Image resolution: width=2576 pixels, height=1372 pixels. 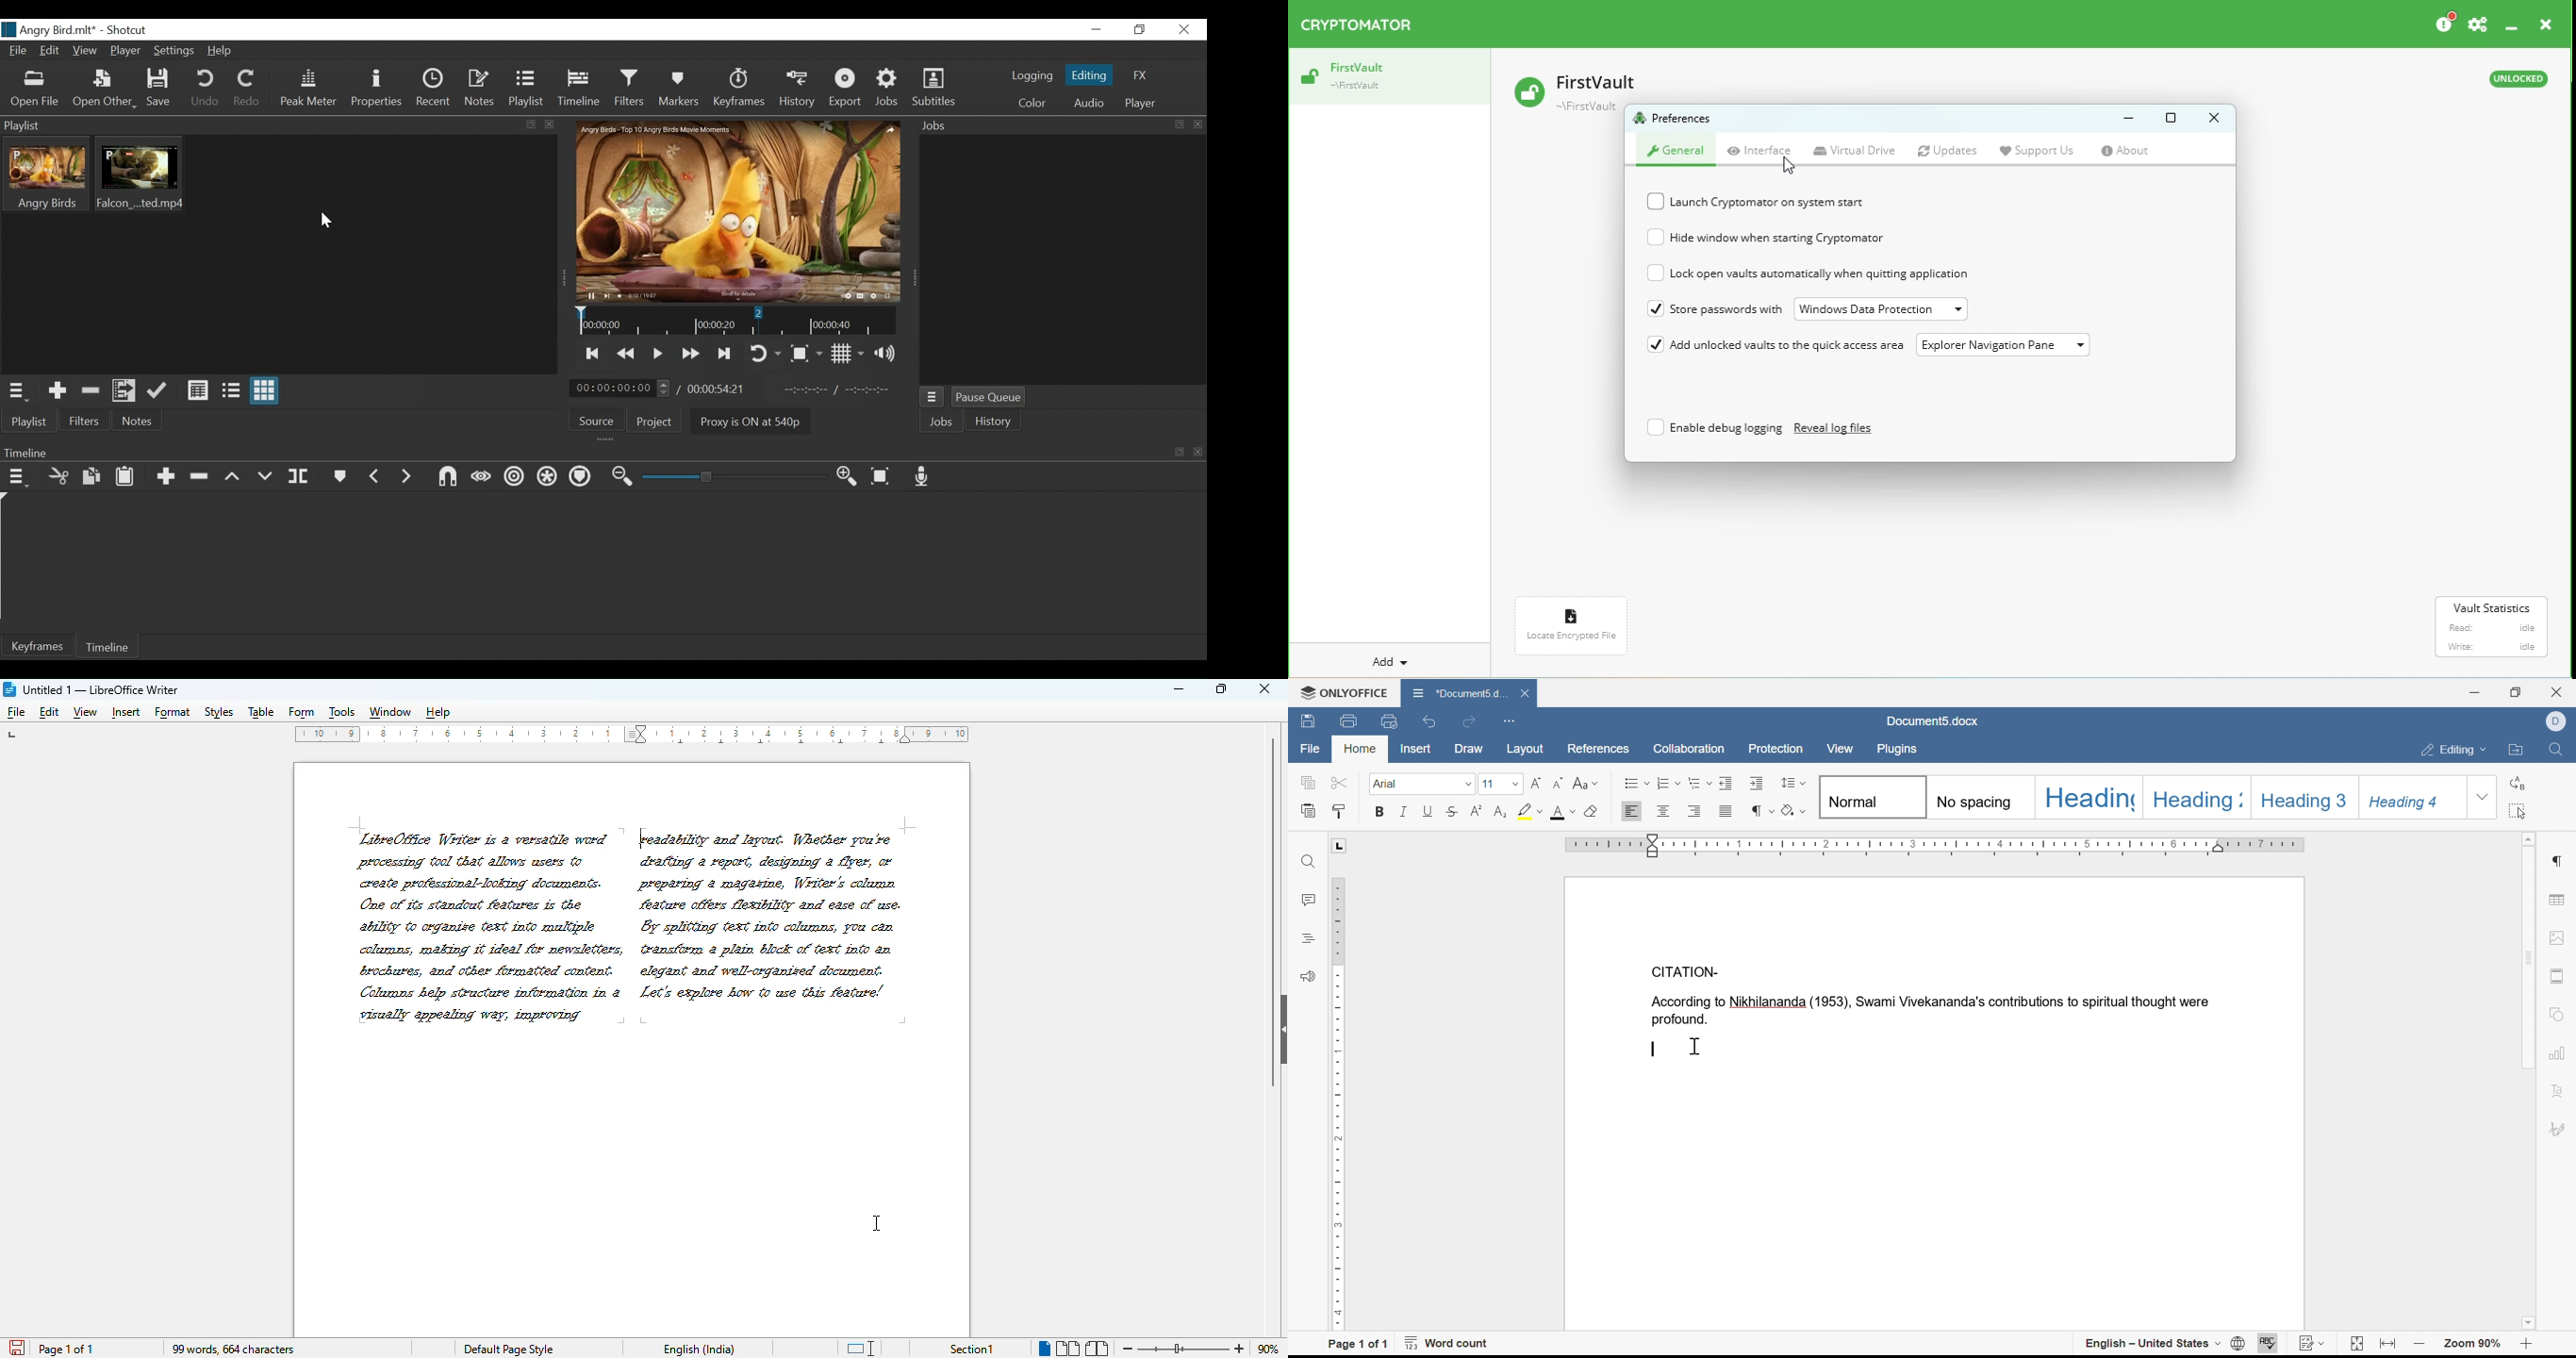 What do you see at coordinates (1339, 846) in the screenshot?
I see `L` at bounding box center [1339, 846].